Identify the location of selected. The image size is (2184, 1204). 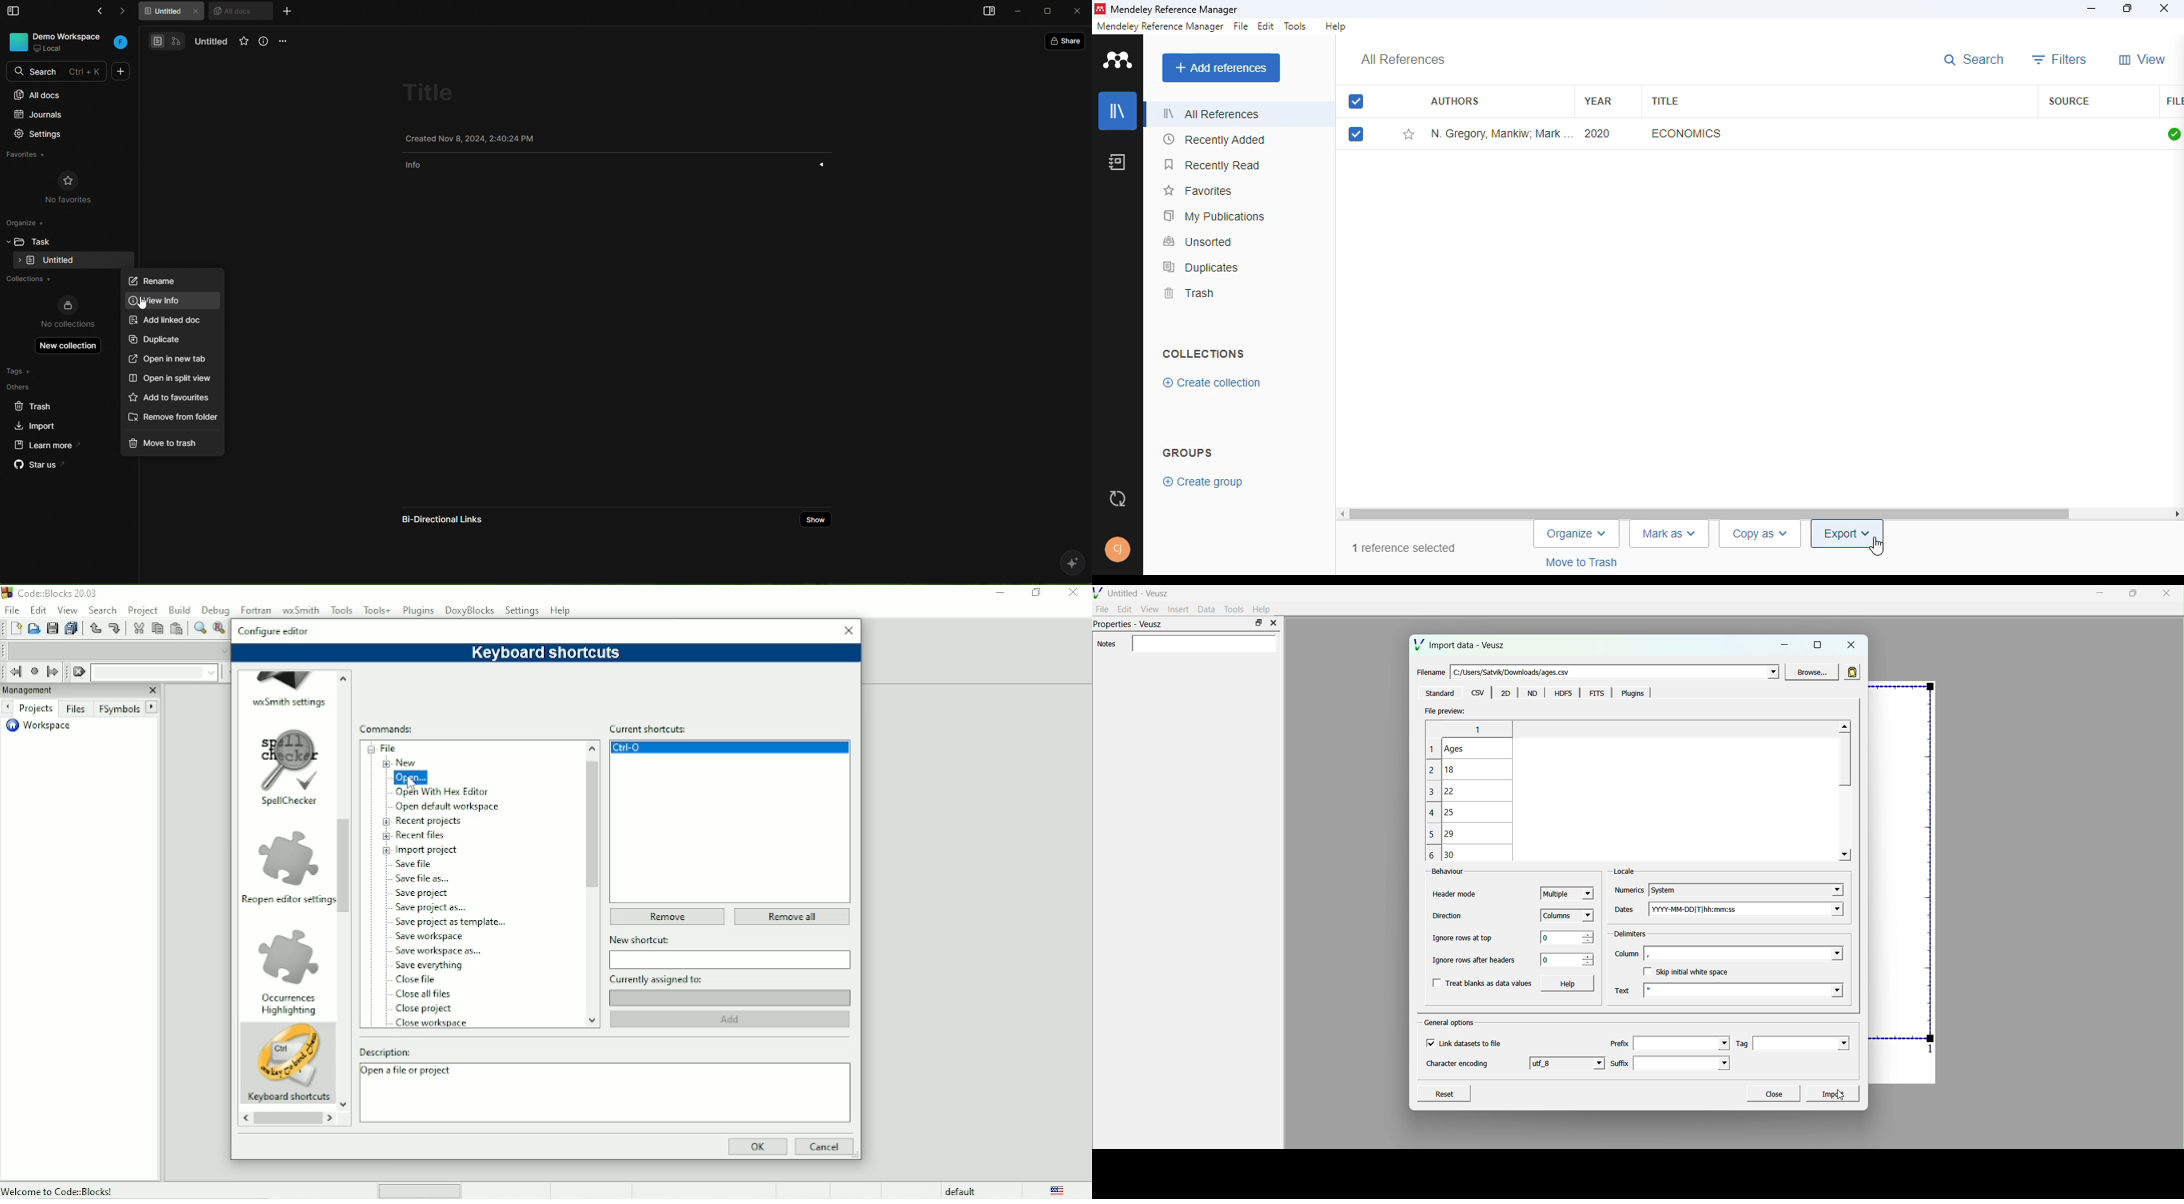
(1356, 134).